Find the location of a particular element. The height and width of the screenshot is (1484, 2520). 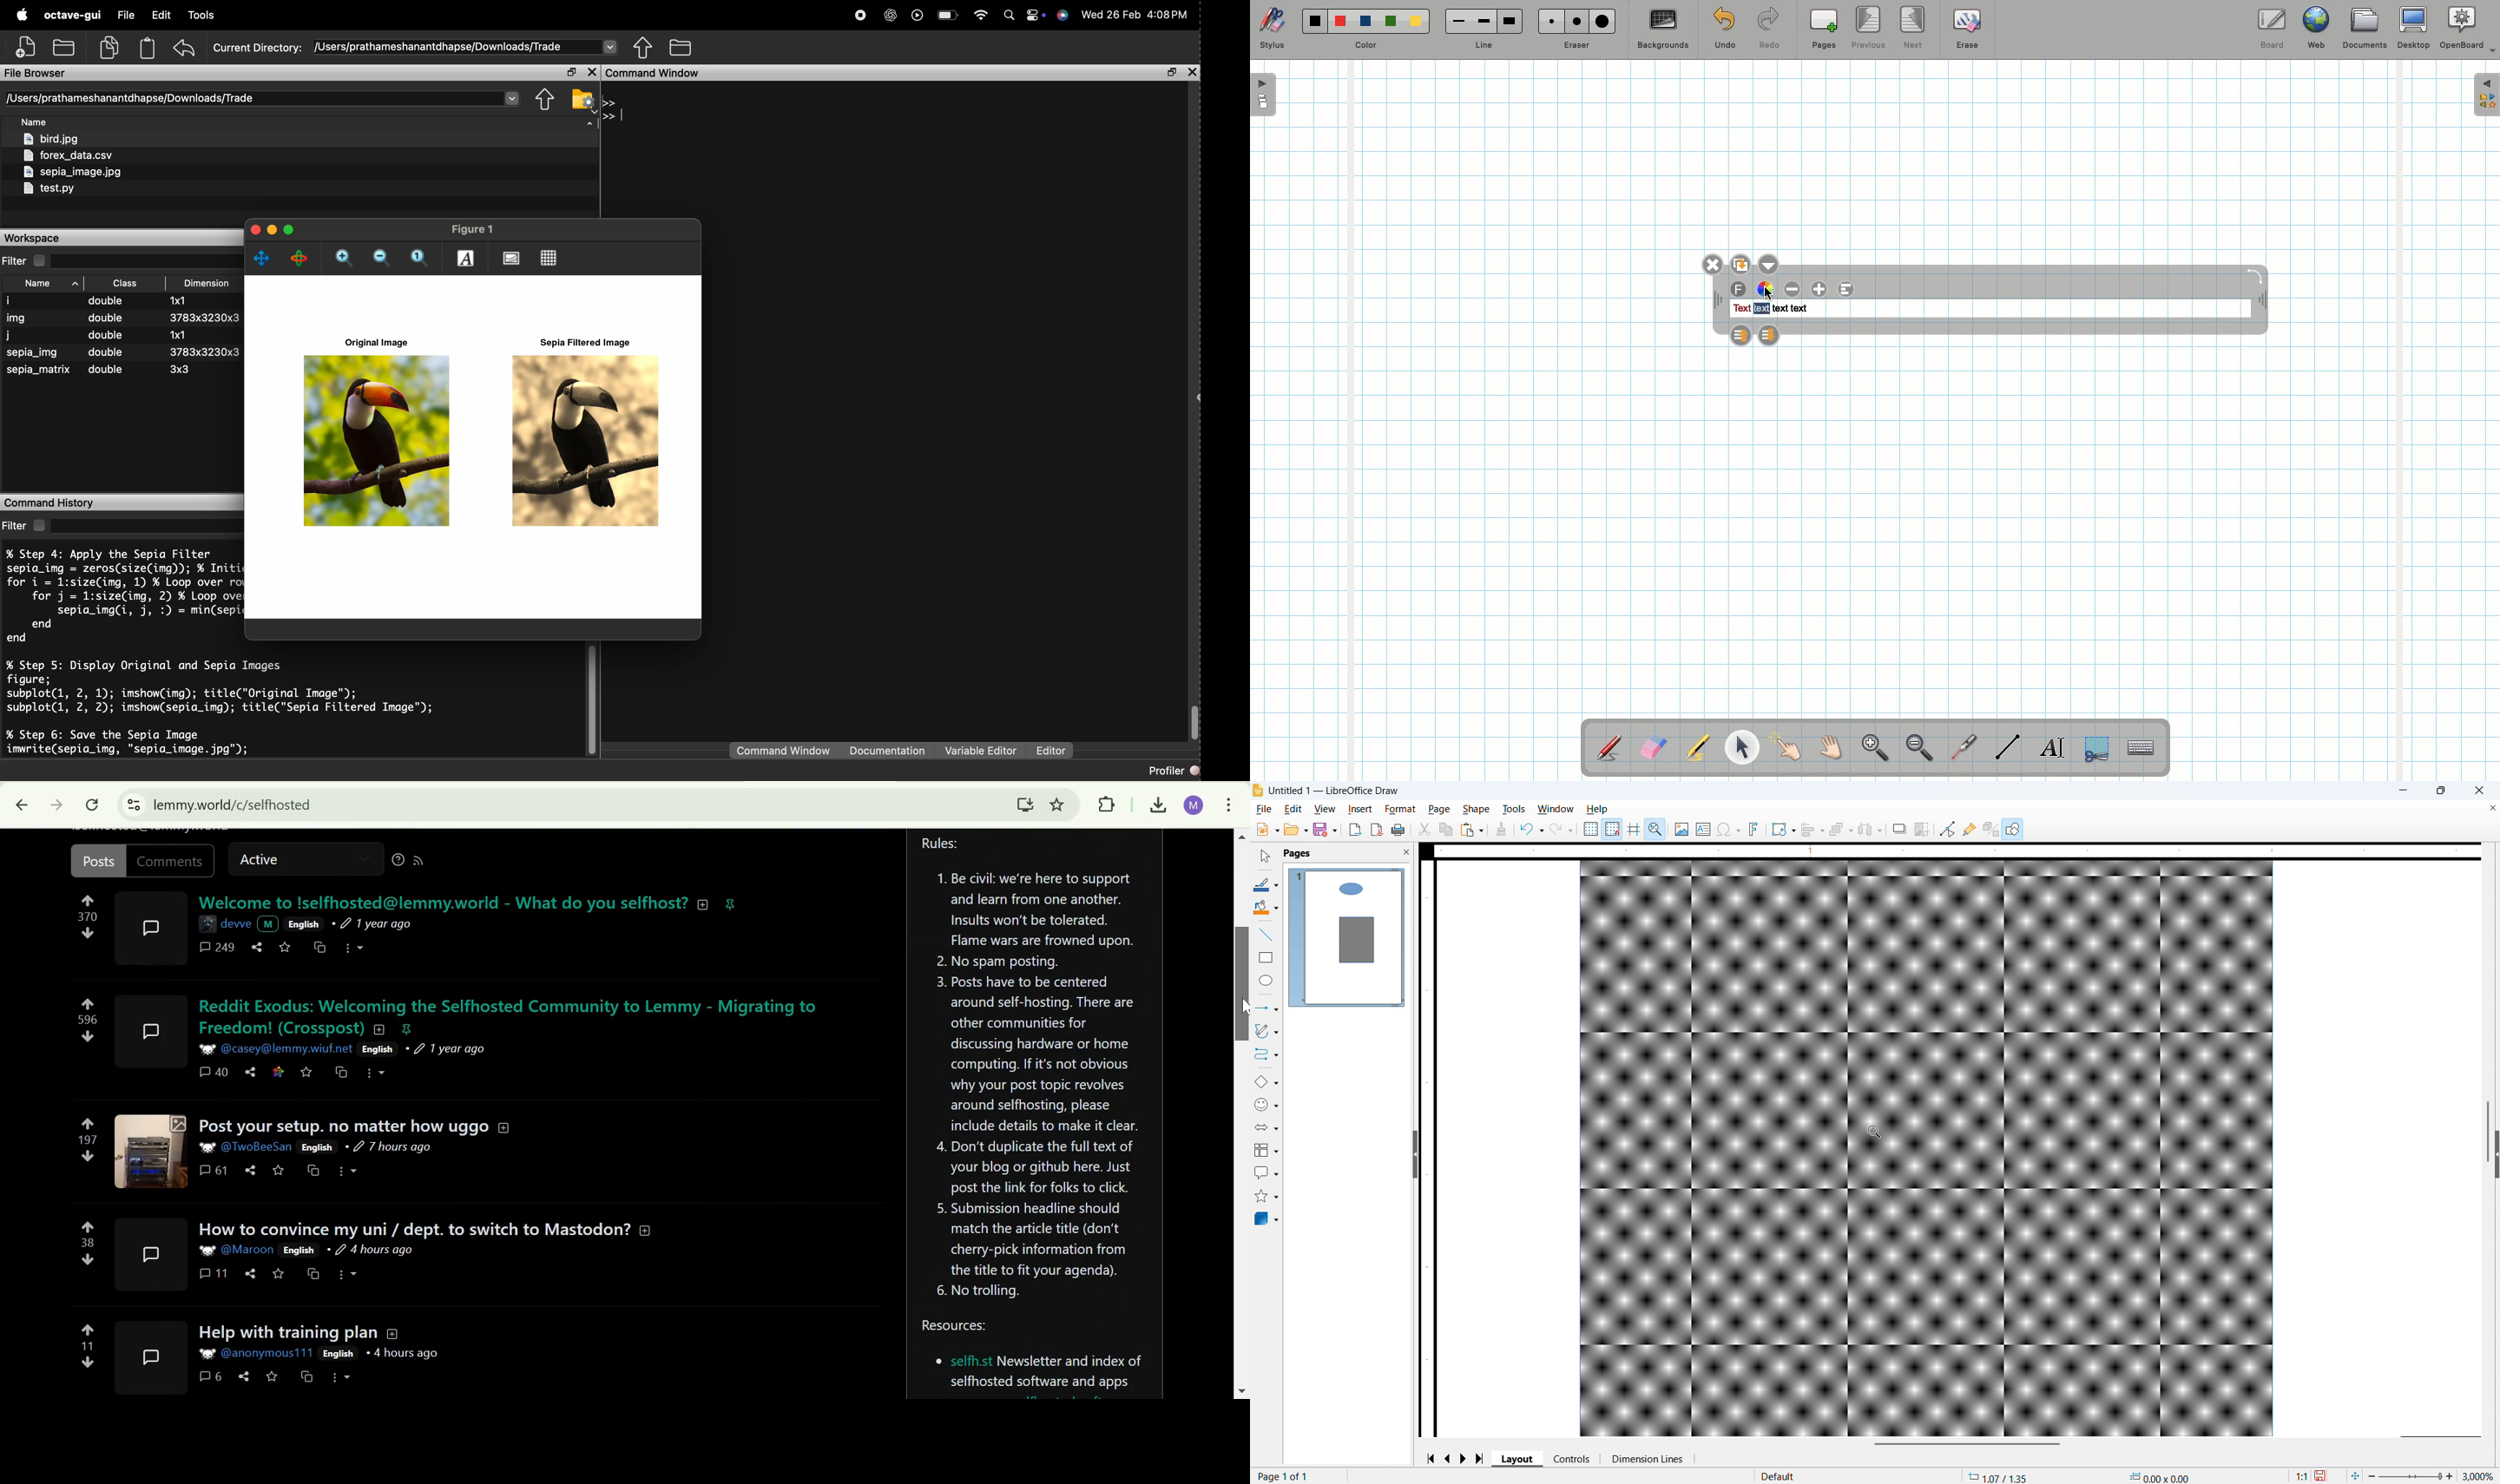

Go to first page  is located at coordinates (1433, 1459).